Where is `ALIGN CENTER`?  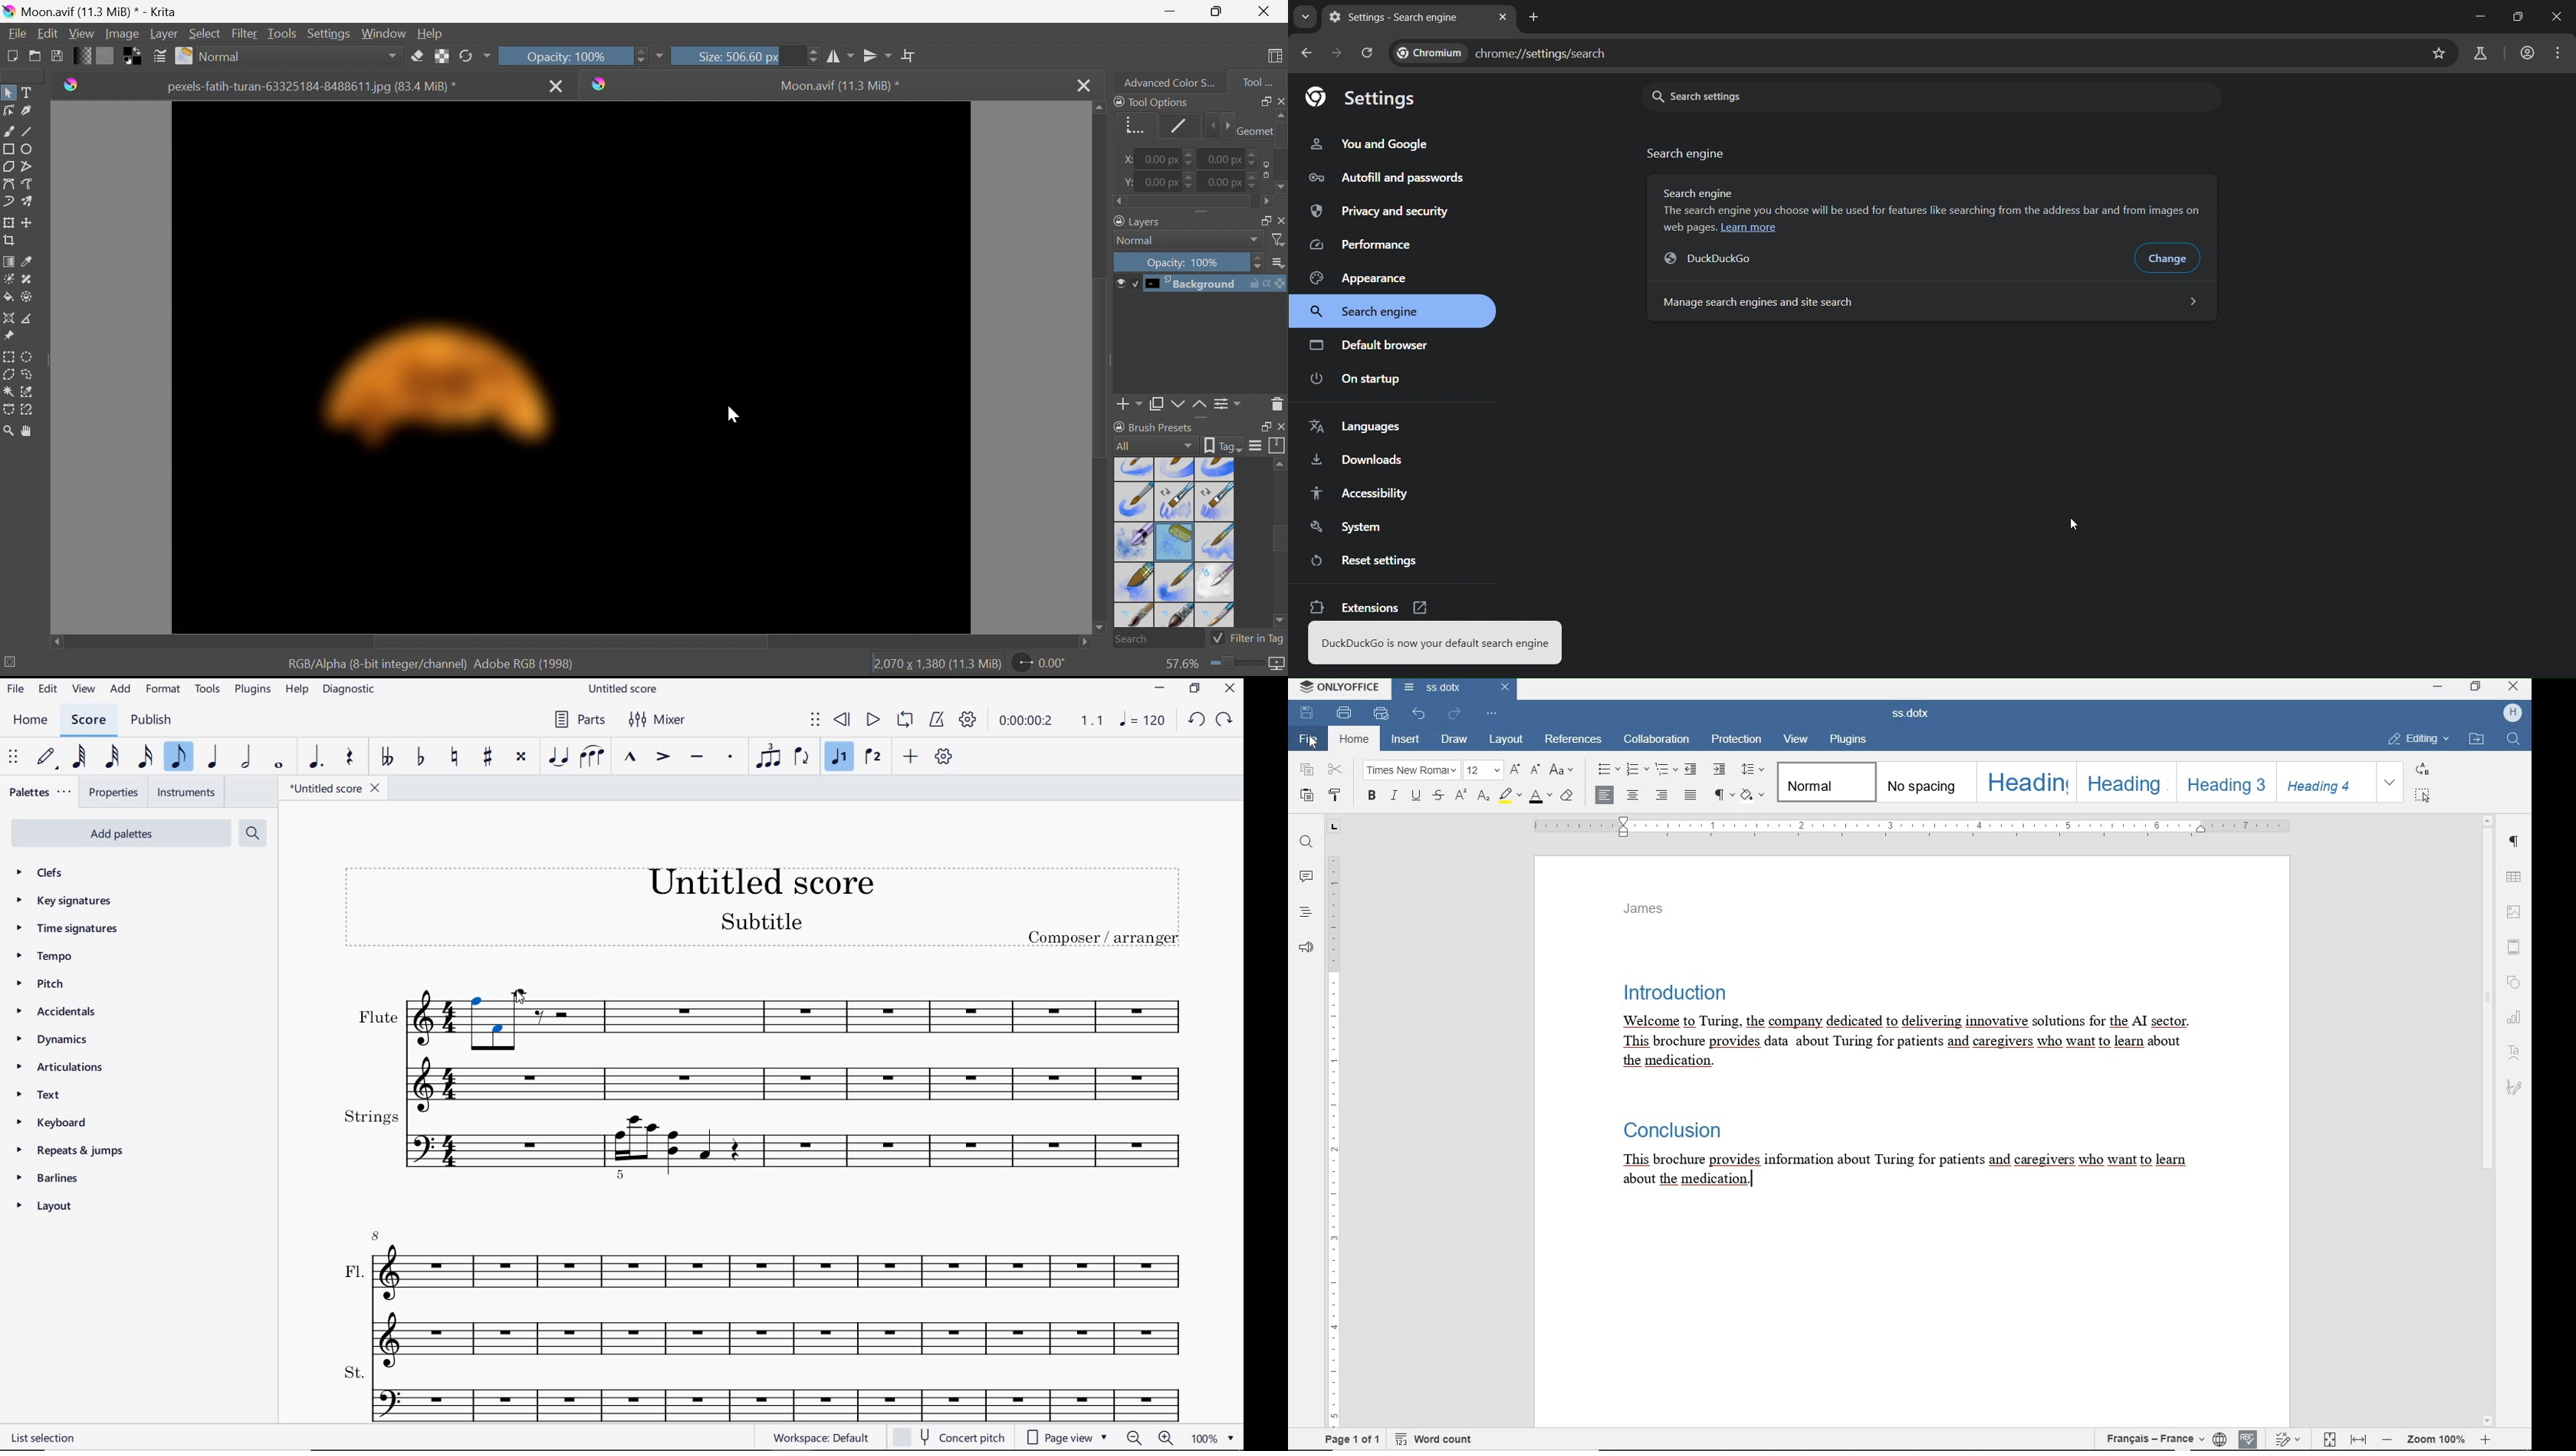 ALIGN CENTER is located at coordinates (1631, 795).